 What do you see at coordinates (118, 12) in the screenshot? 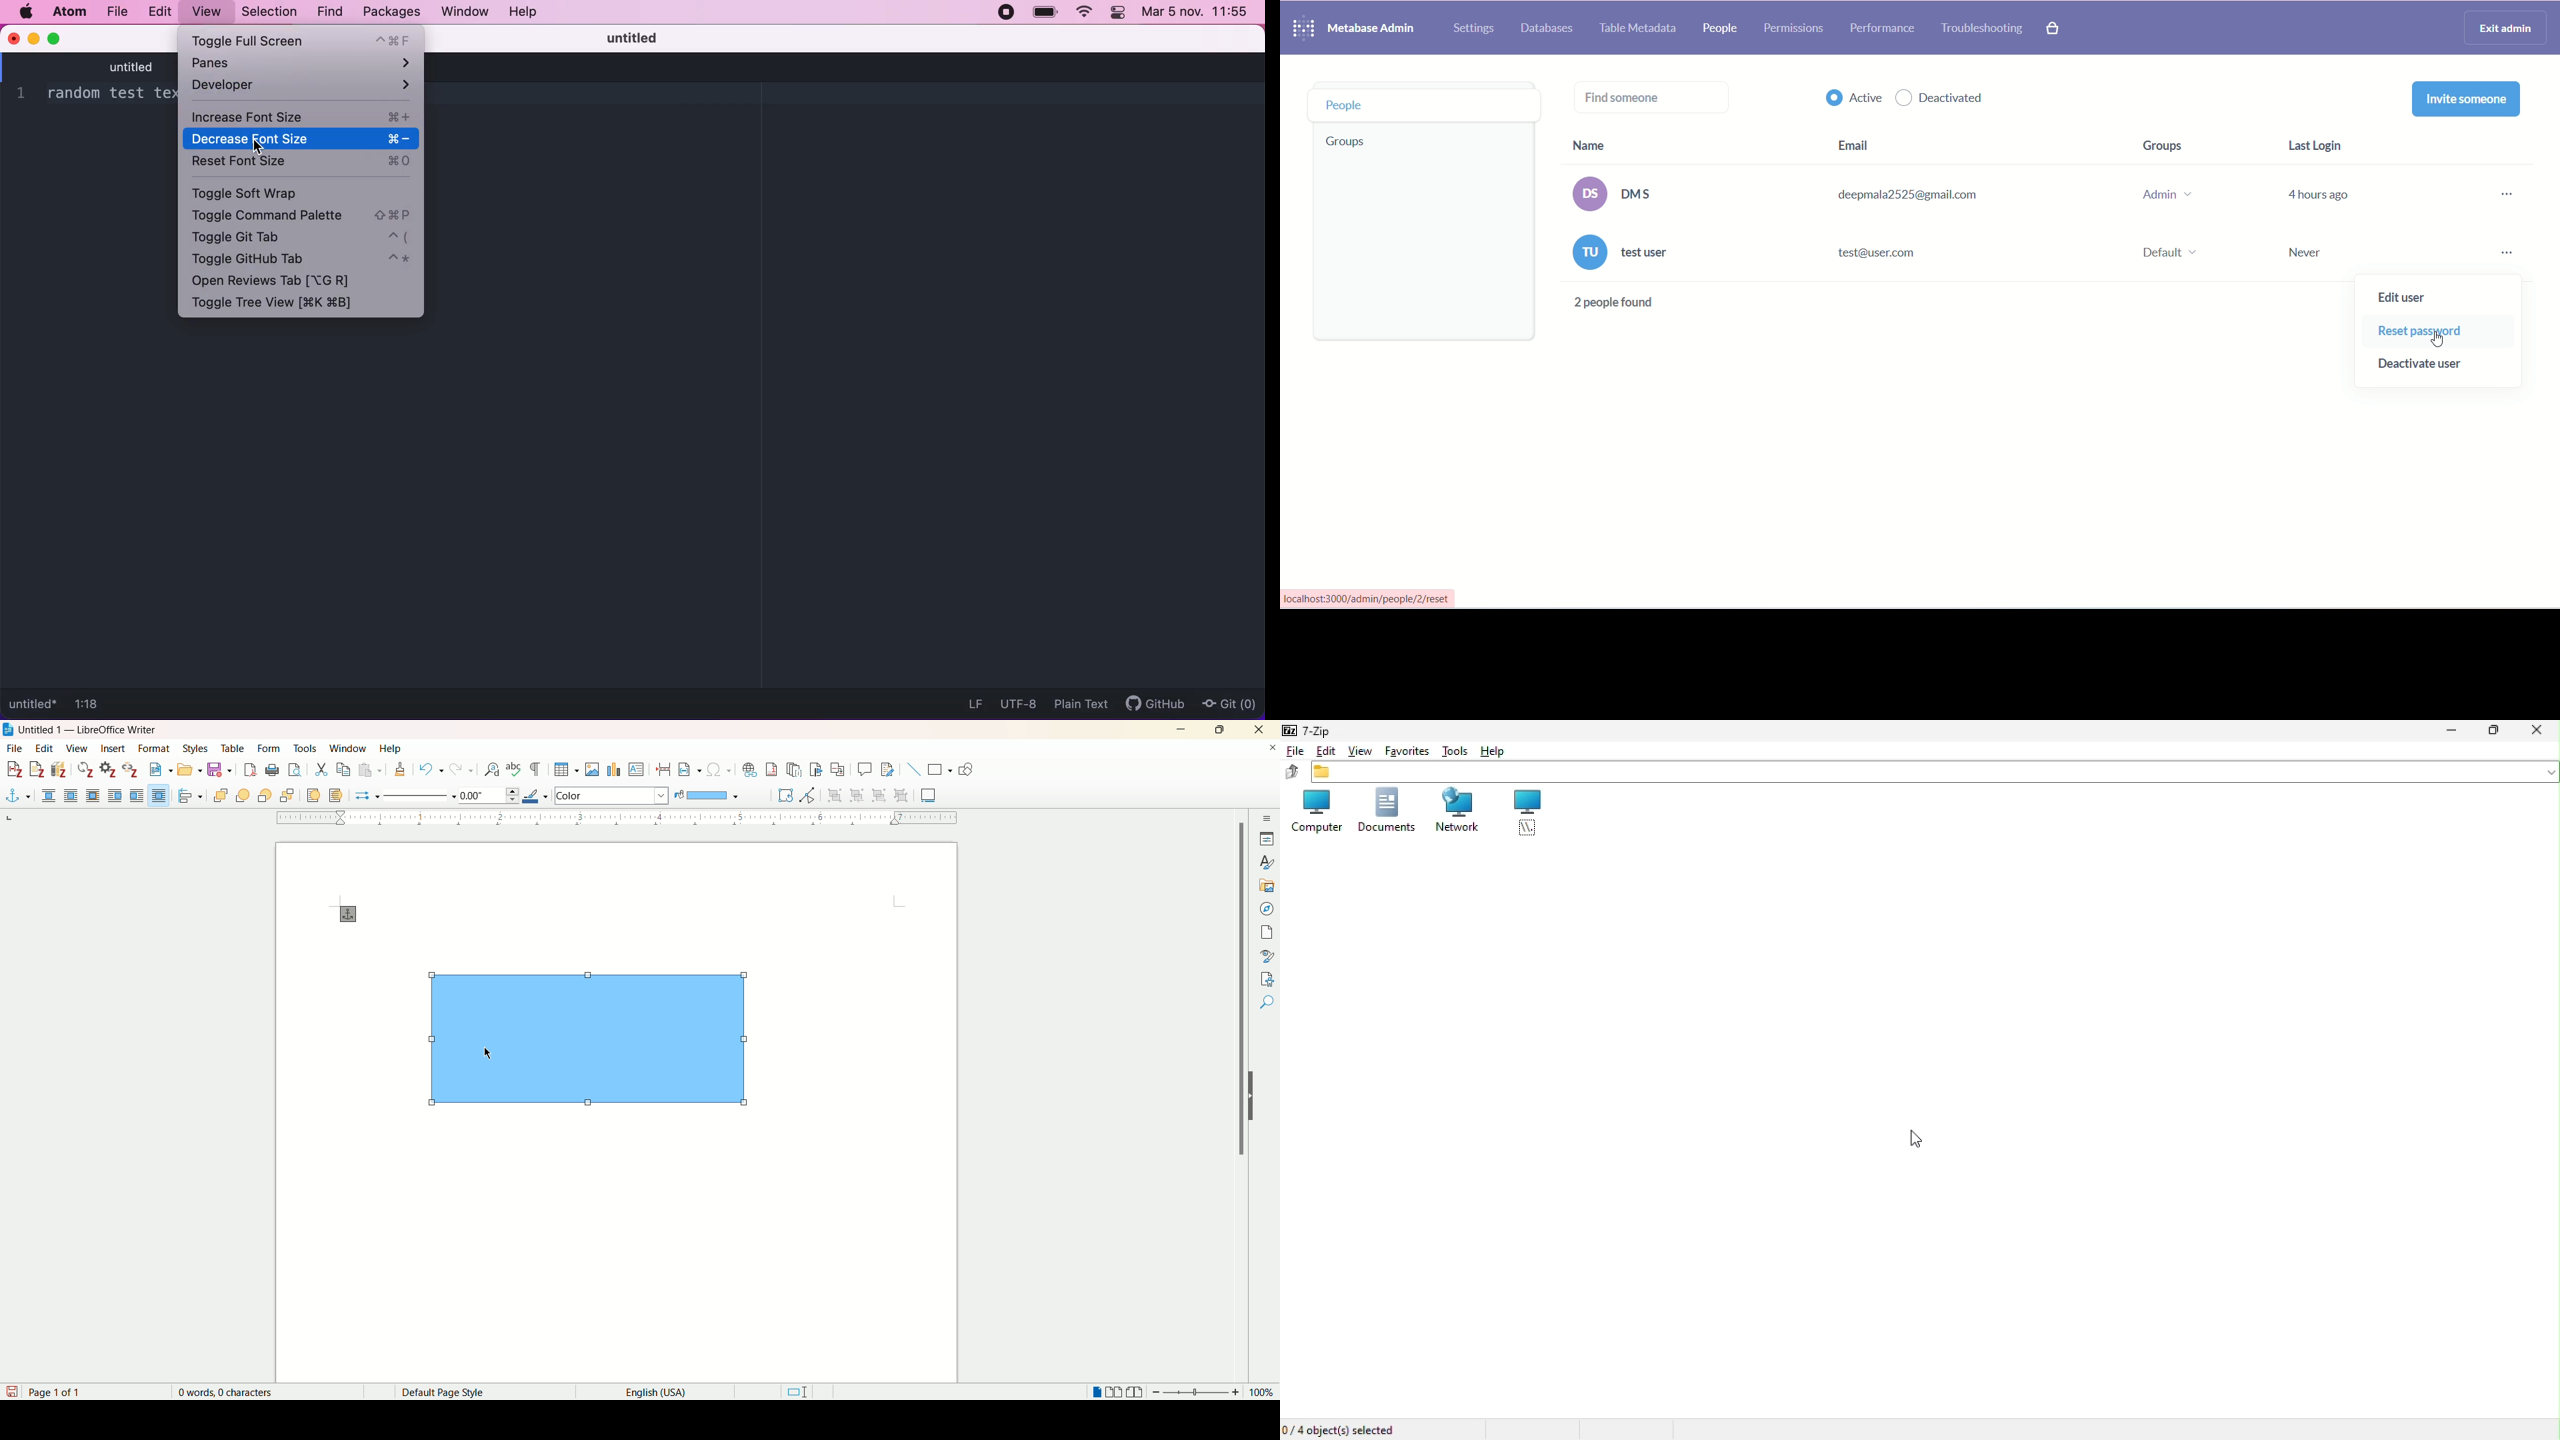
I see `file` at bounding box center [118, 12].